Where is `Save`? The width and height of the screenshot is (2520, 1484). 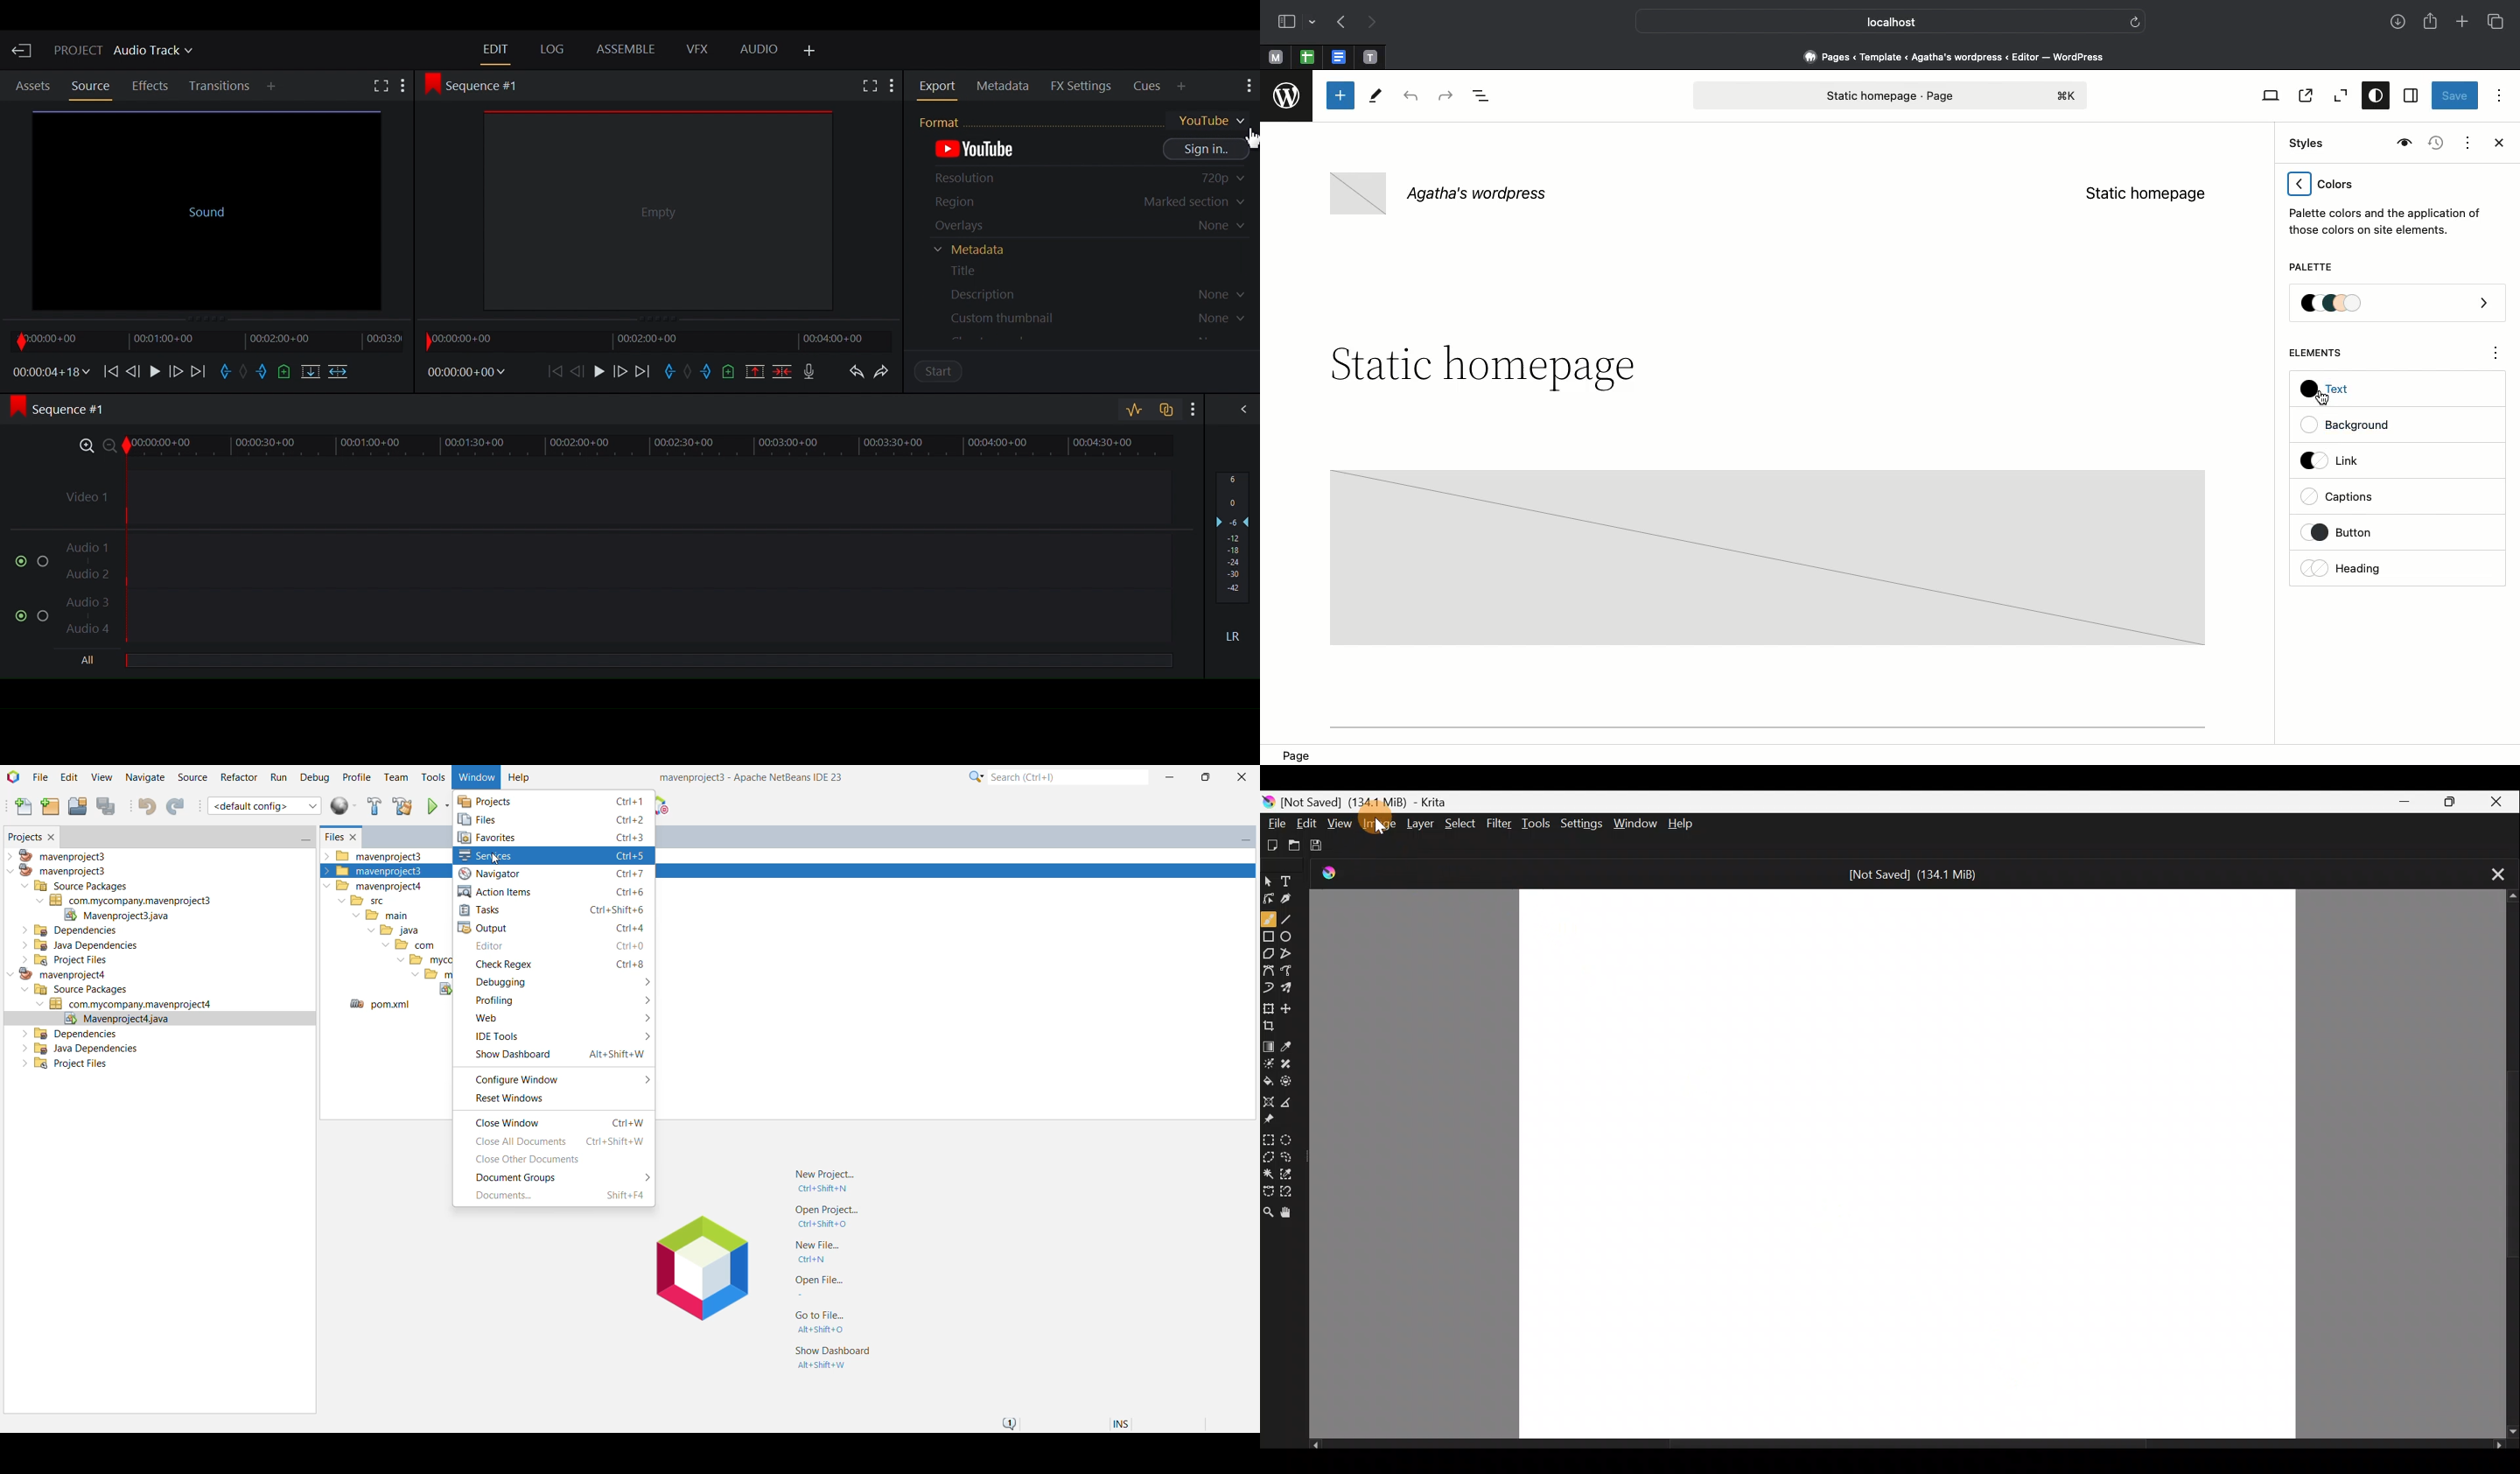 Save is located at coordinates (1326, 846).